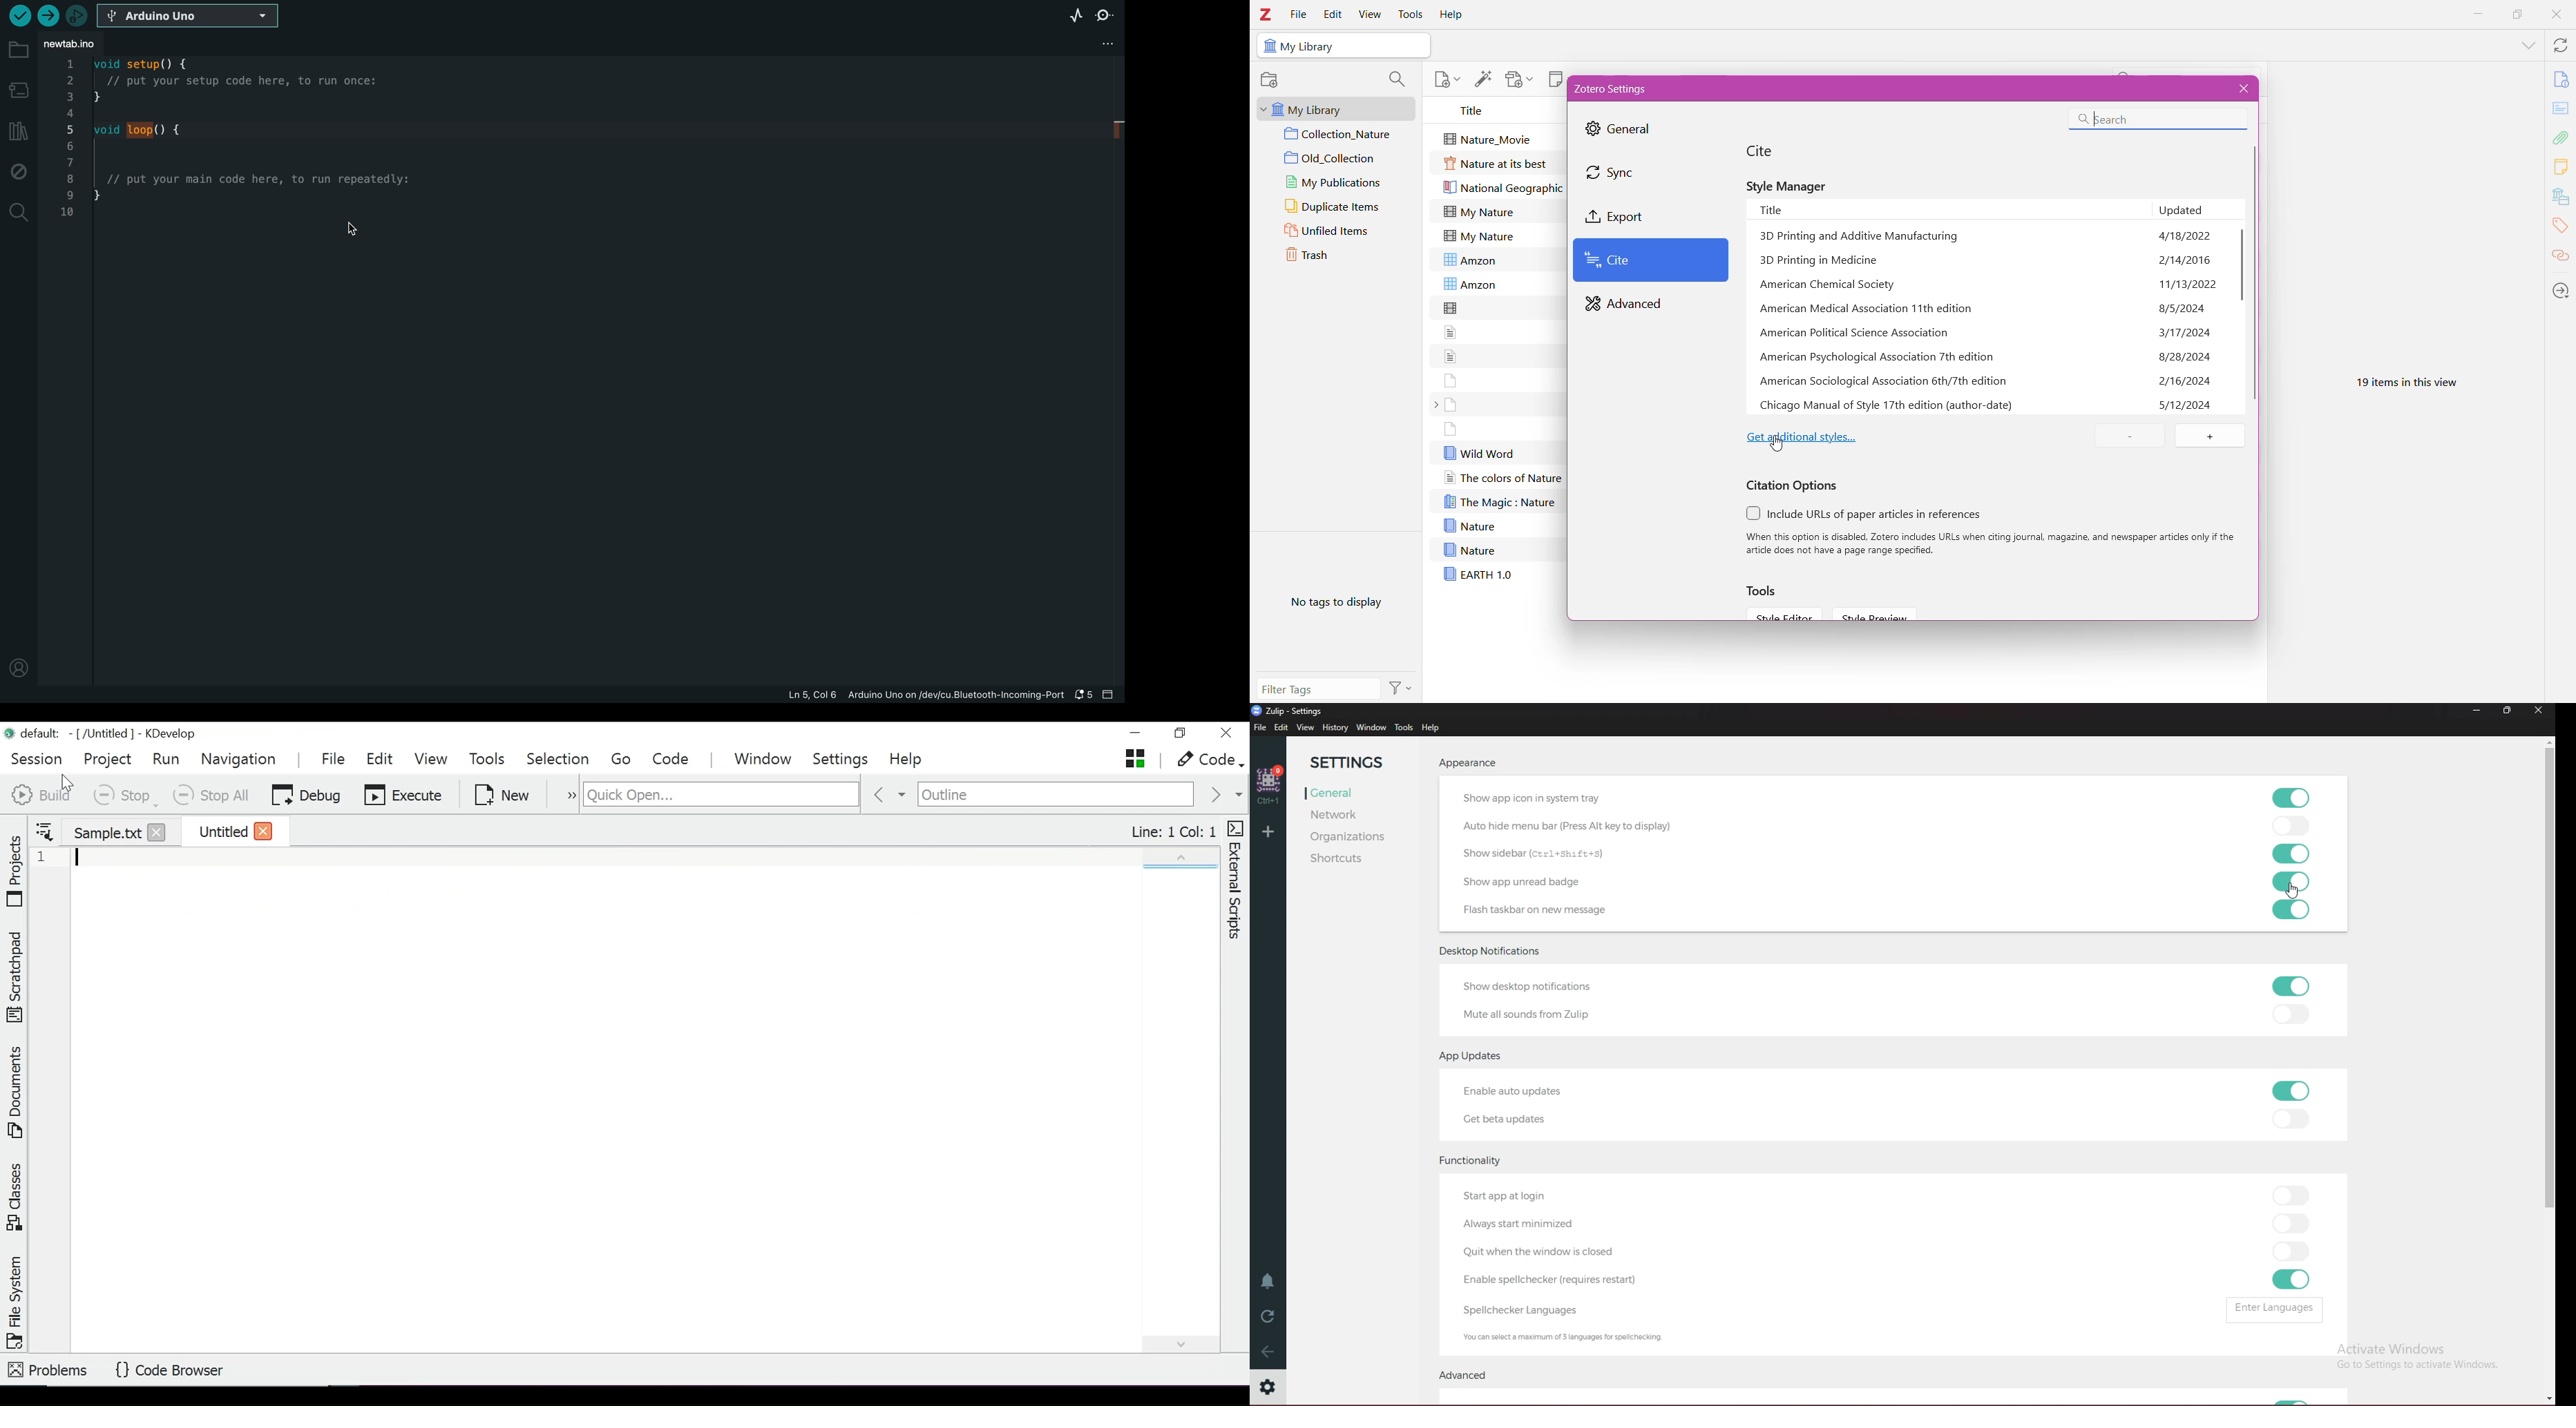 This screenshot has width=2576, height=1428. I want to click on When this option is disabled, Zotero includes URLs when citing journal, magazine, and newspaper articles only if the article does not have a page range specified., so click(1993, 544).